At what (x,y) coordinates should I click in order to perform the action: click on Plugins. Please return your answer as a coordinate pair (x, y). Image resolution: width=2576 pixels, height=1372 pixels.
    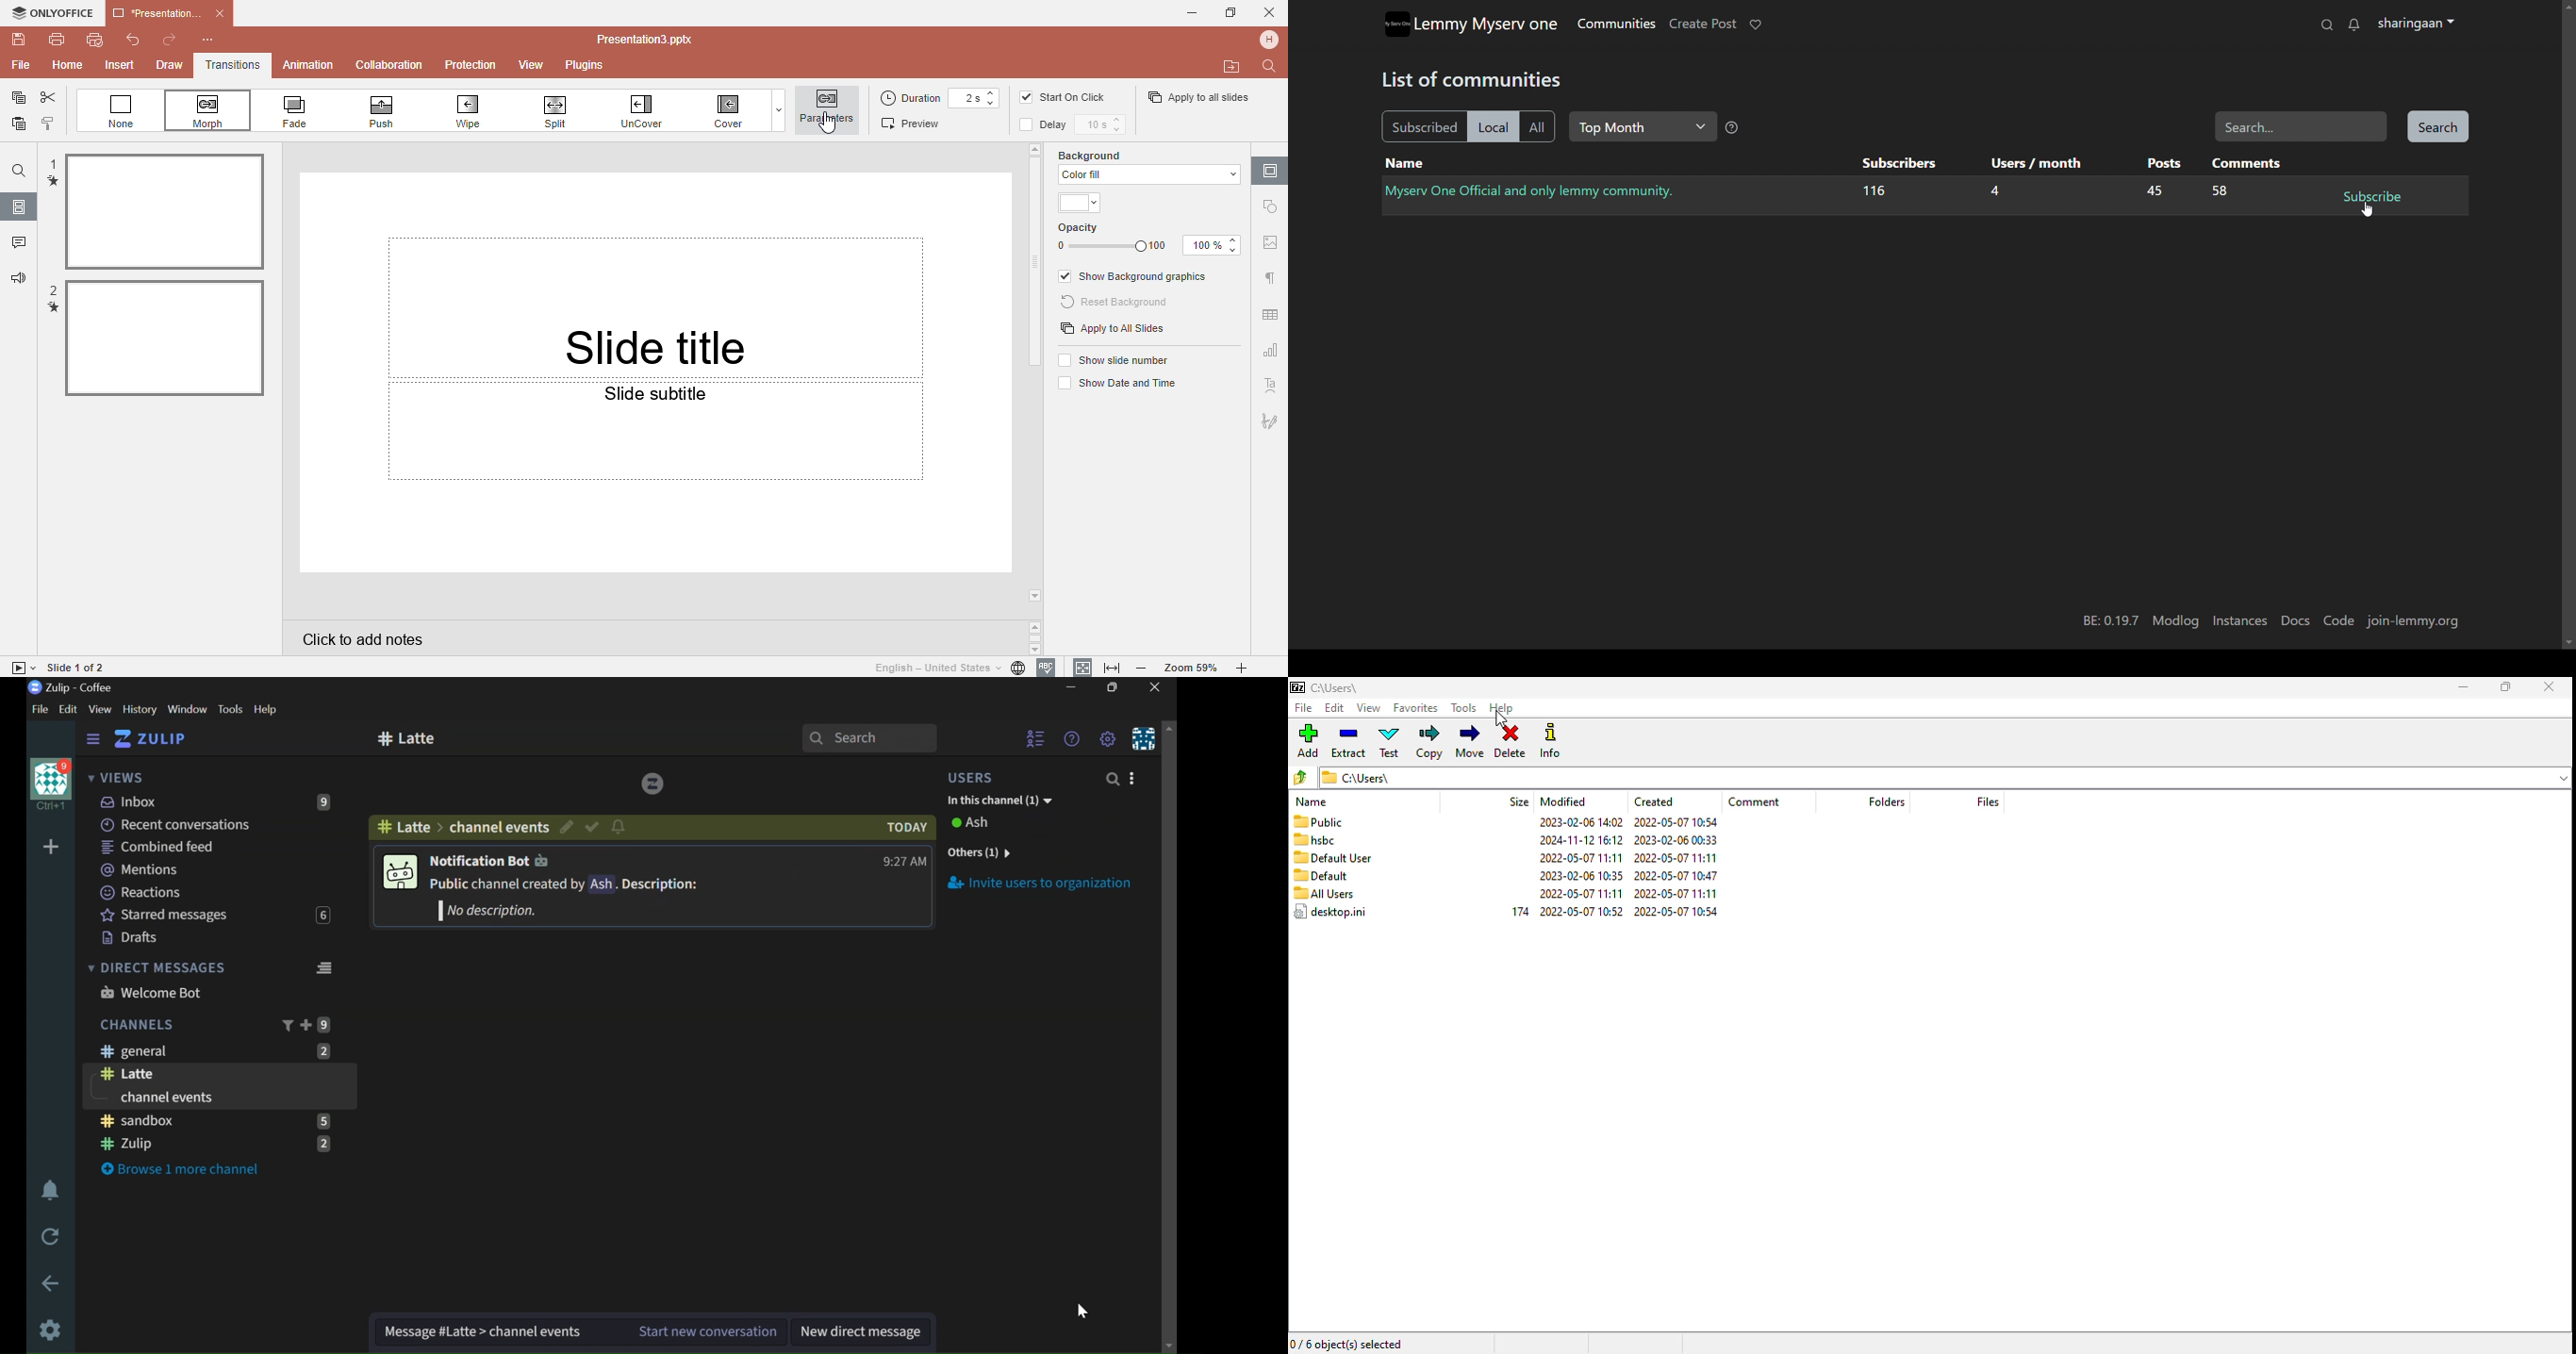
    Looking at the image, I should click on (593, 66).